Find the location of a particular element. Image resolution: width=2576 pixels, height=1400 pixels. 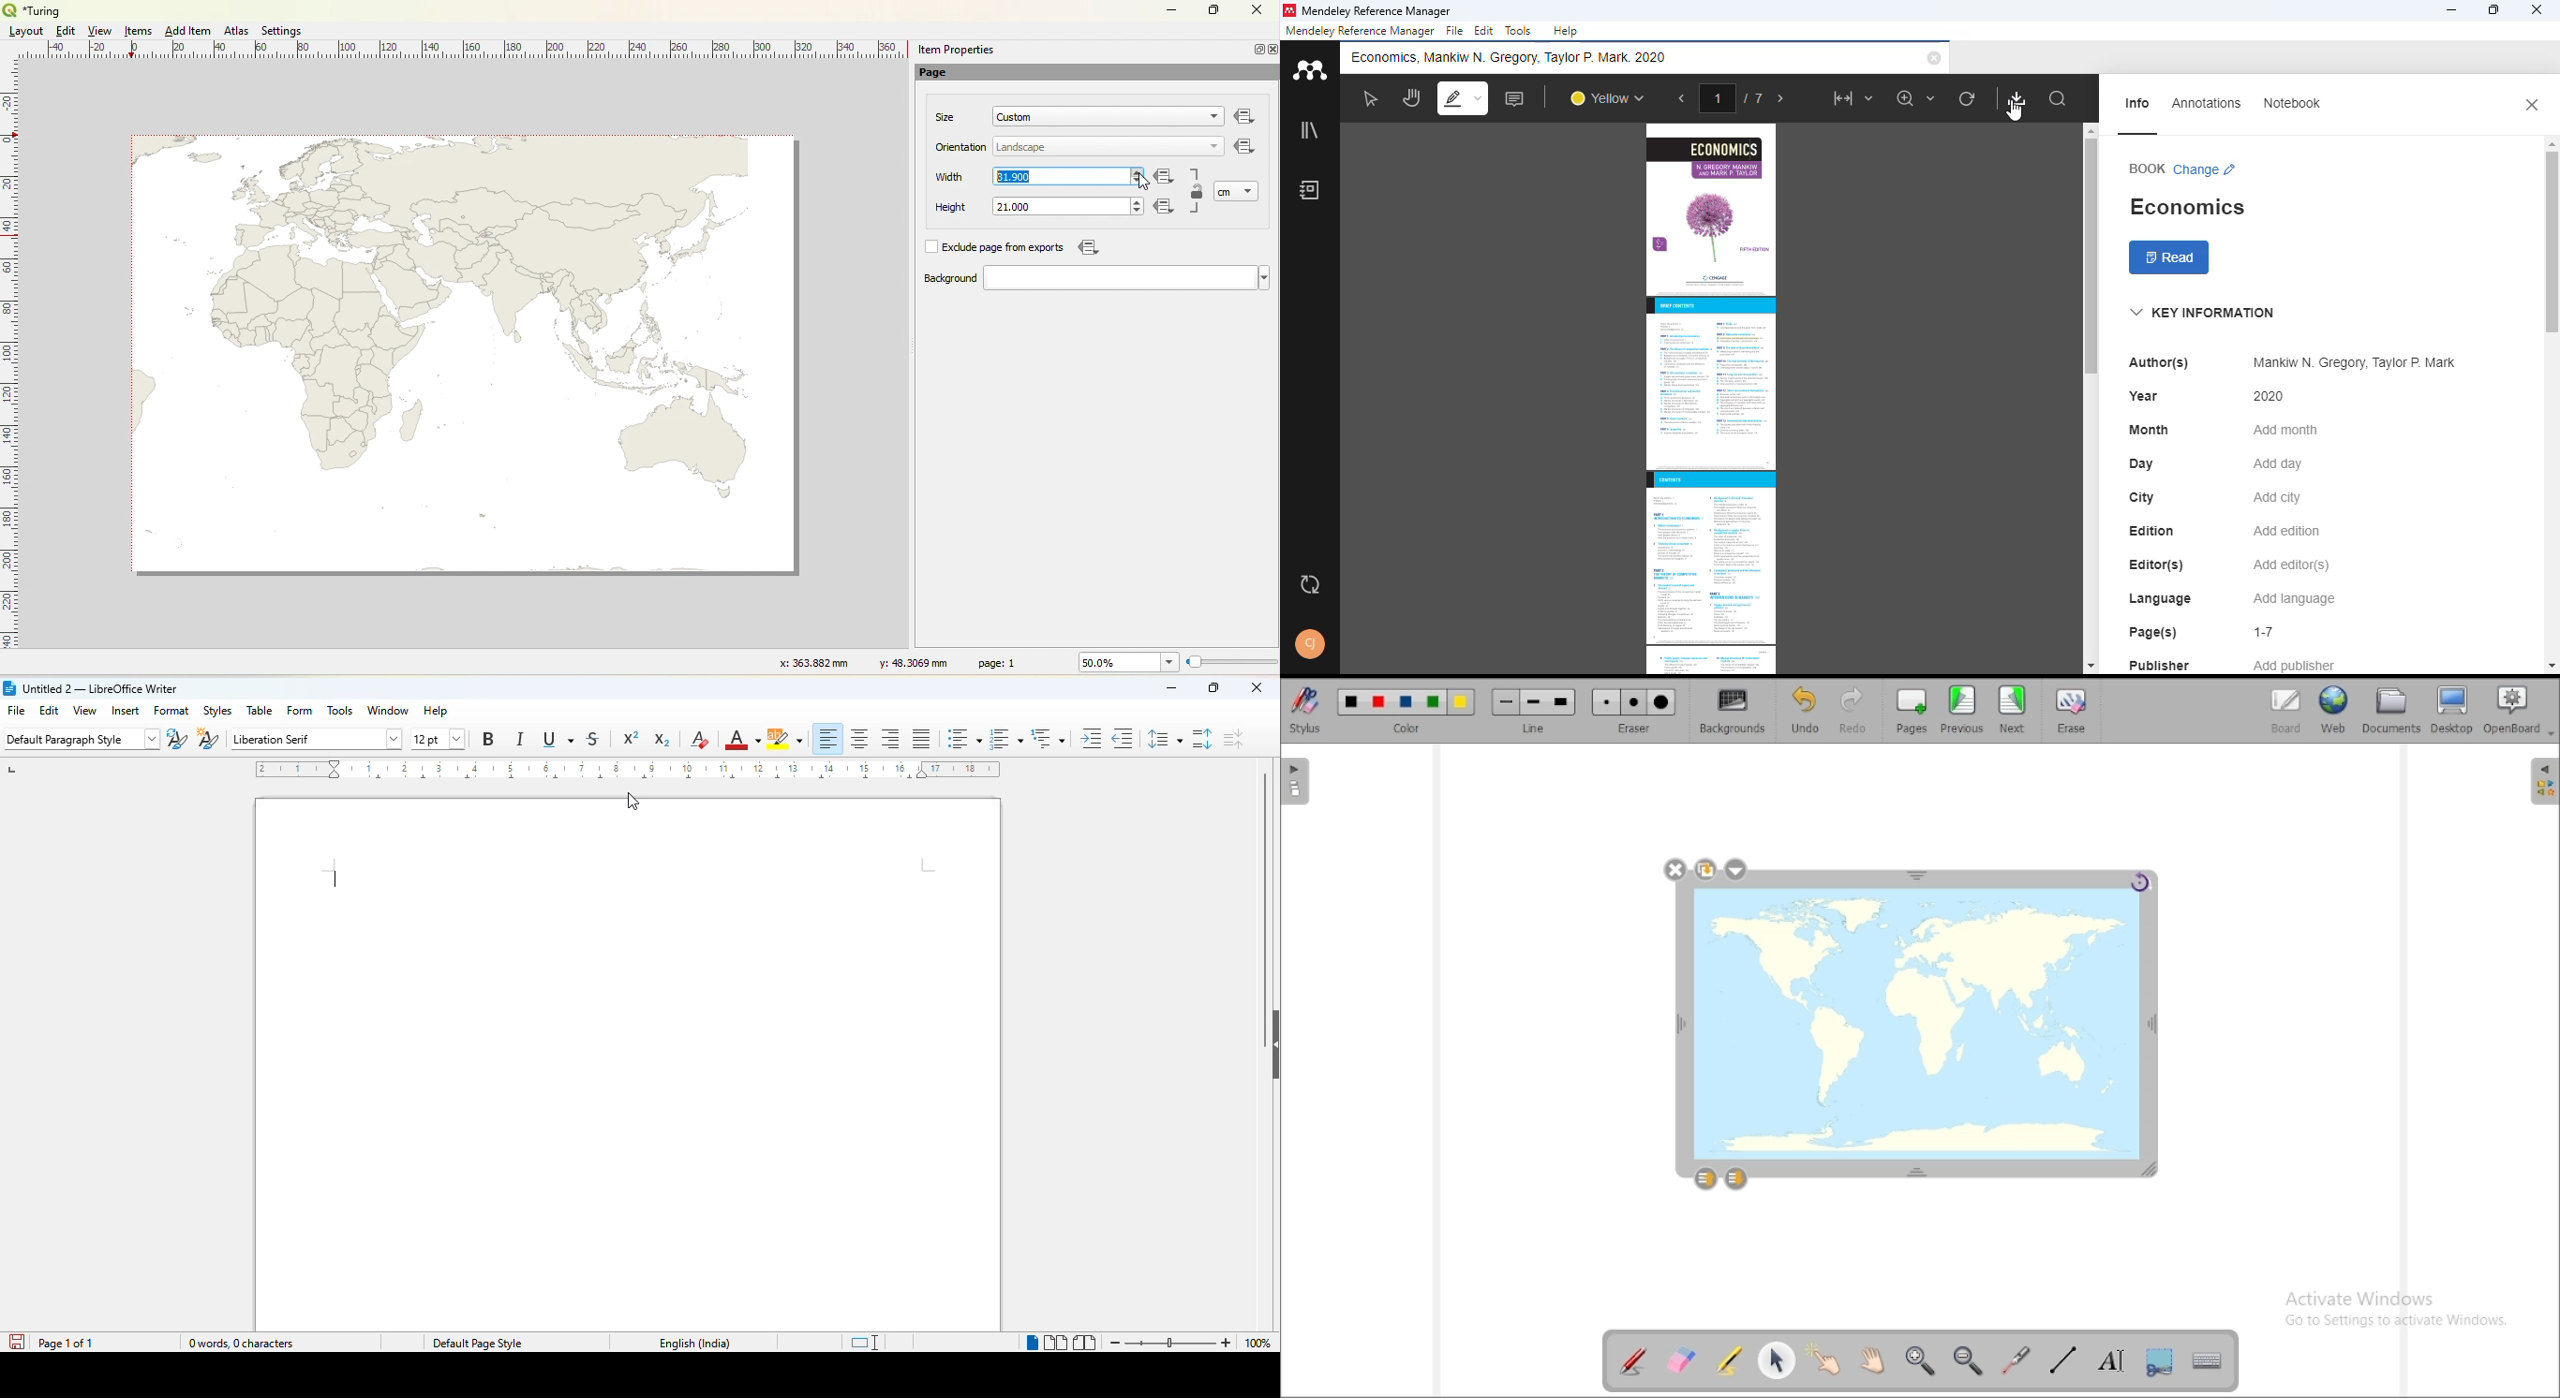

close is located at coordinates (2538, 10).